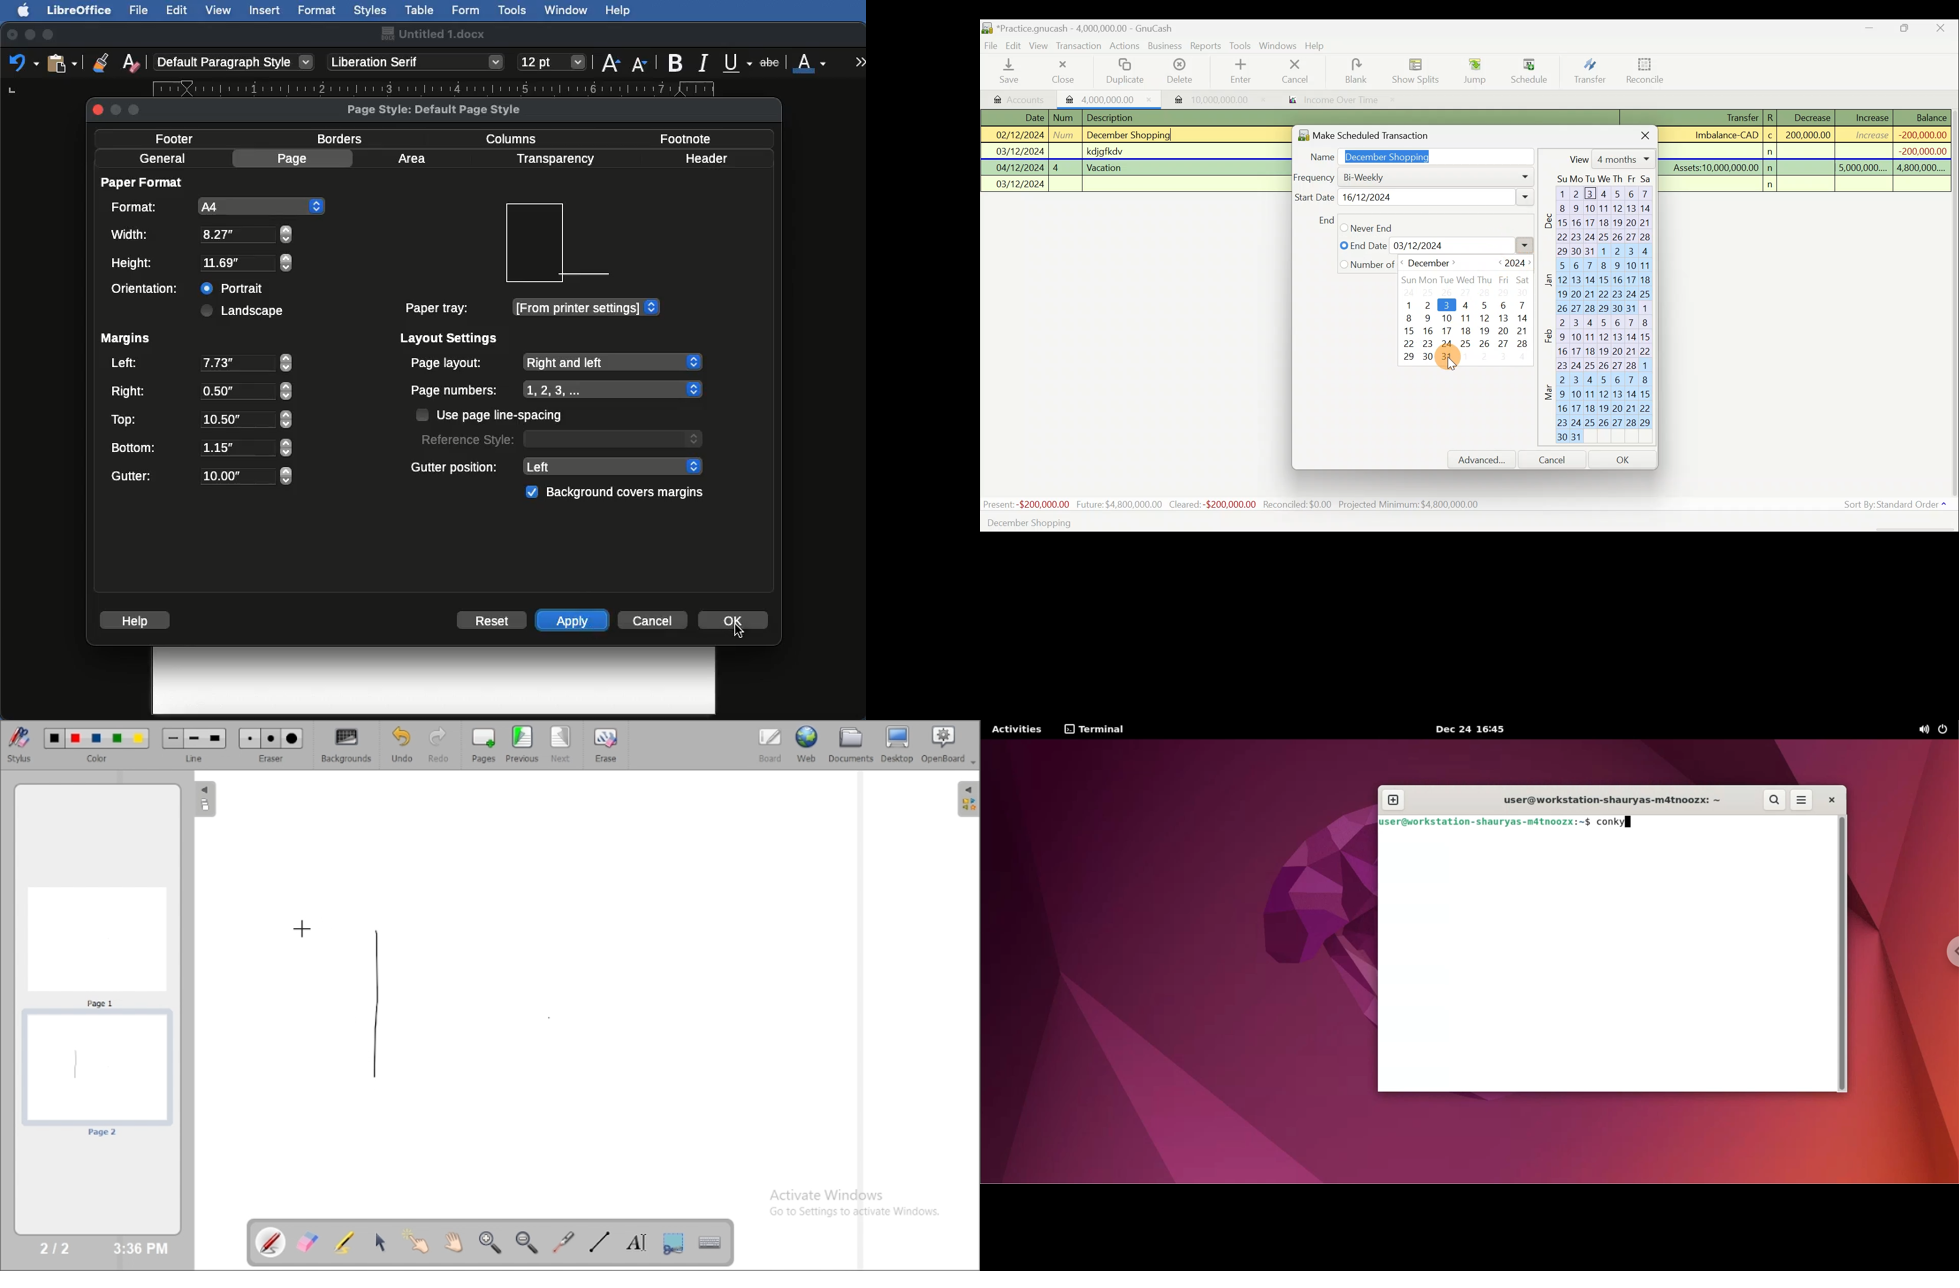 The image size is (1960, 1288). I want to click on View, so click(1610, 159).